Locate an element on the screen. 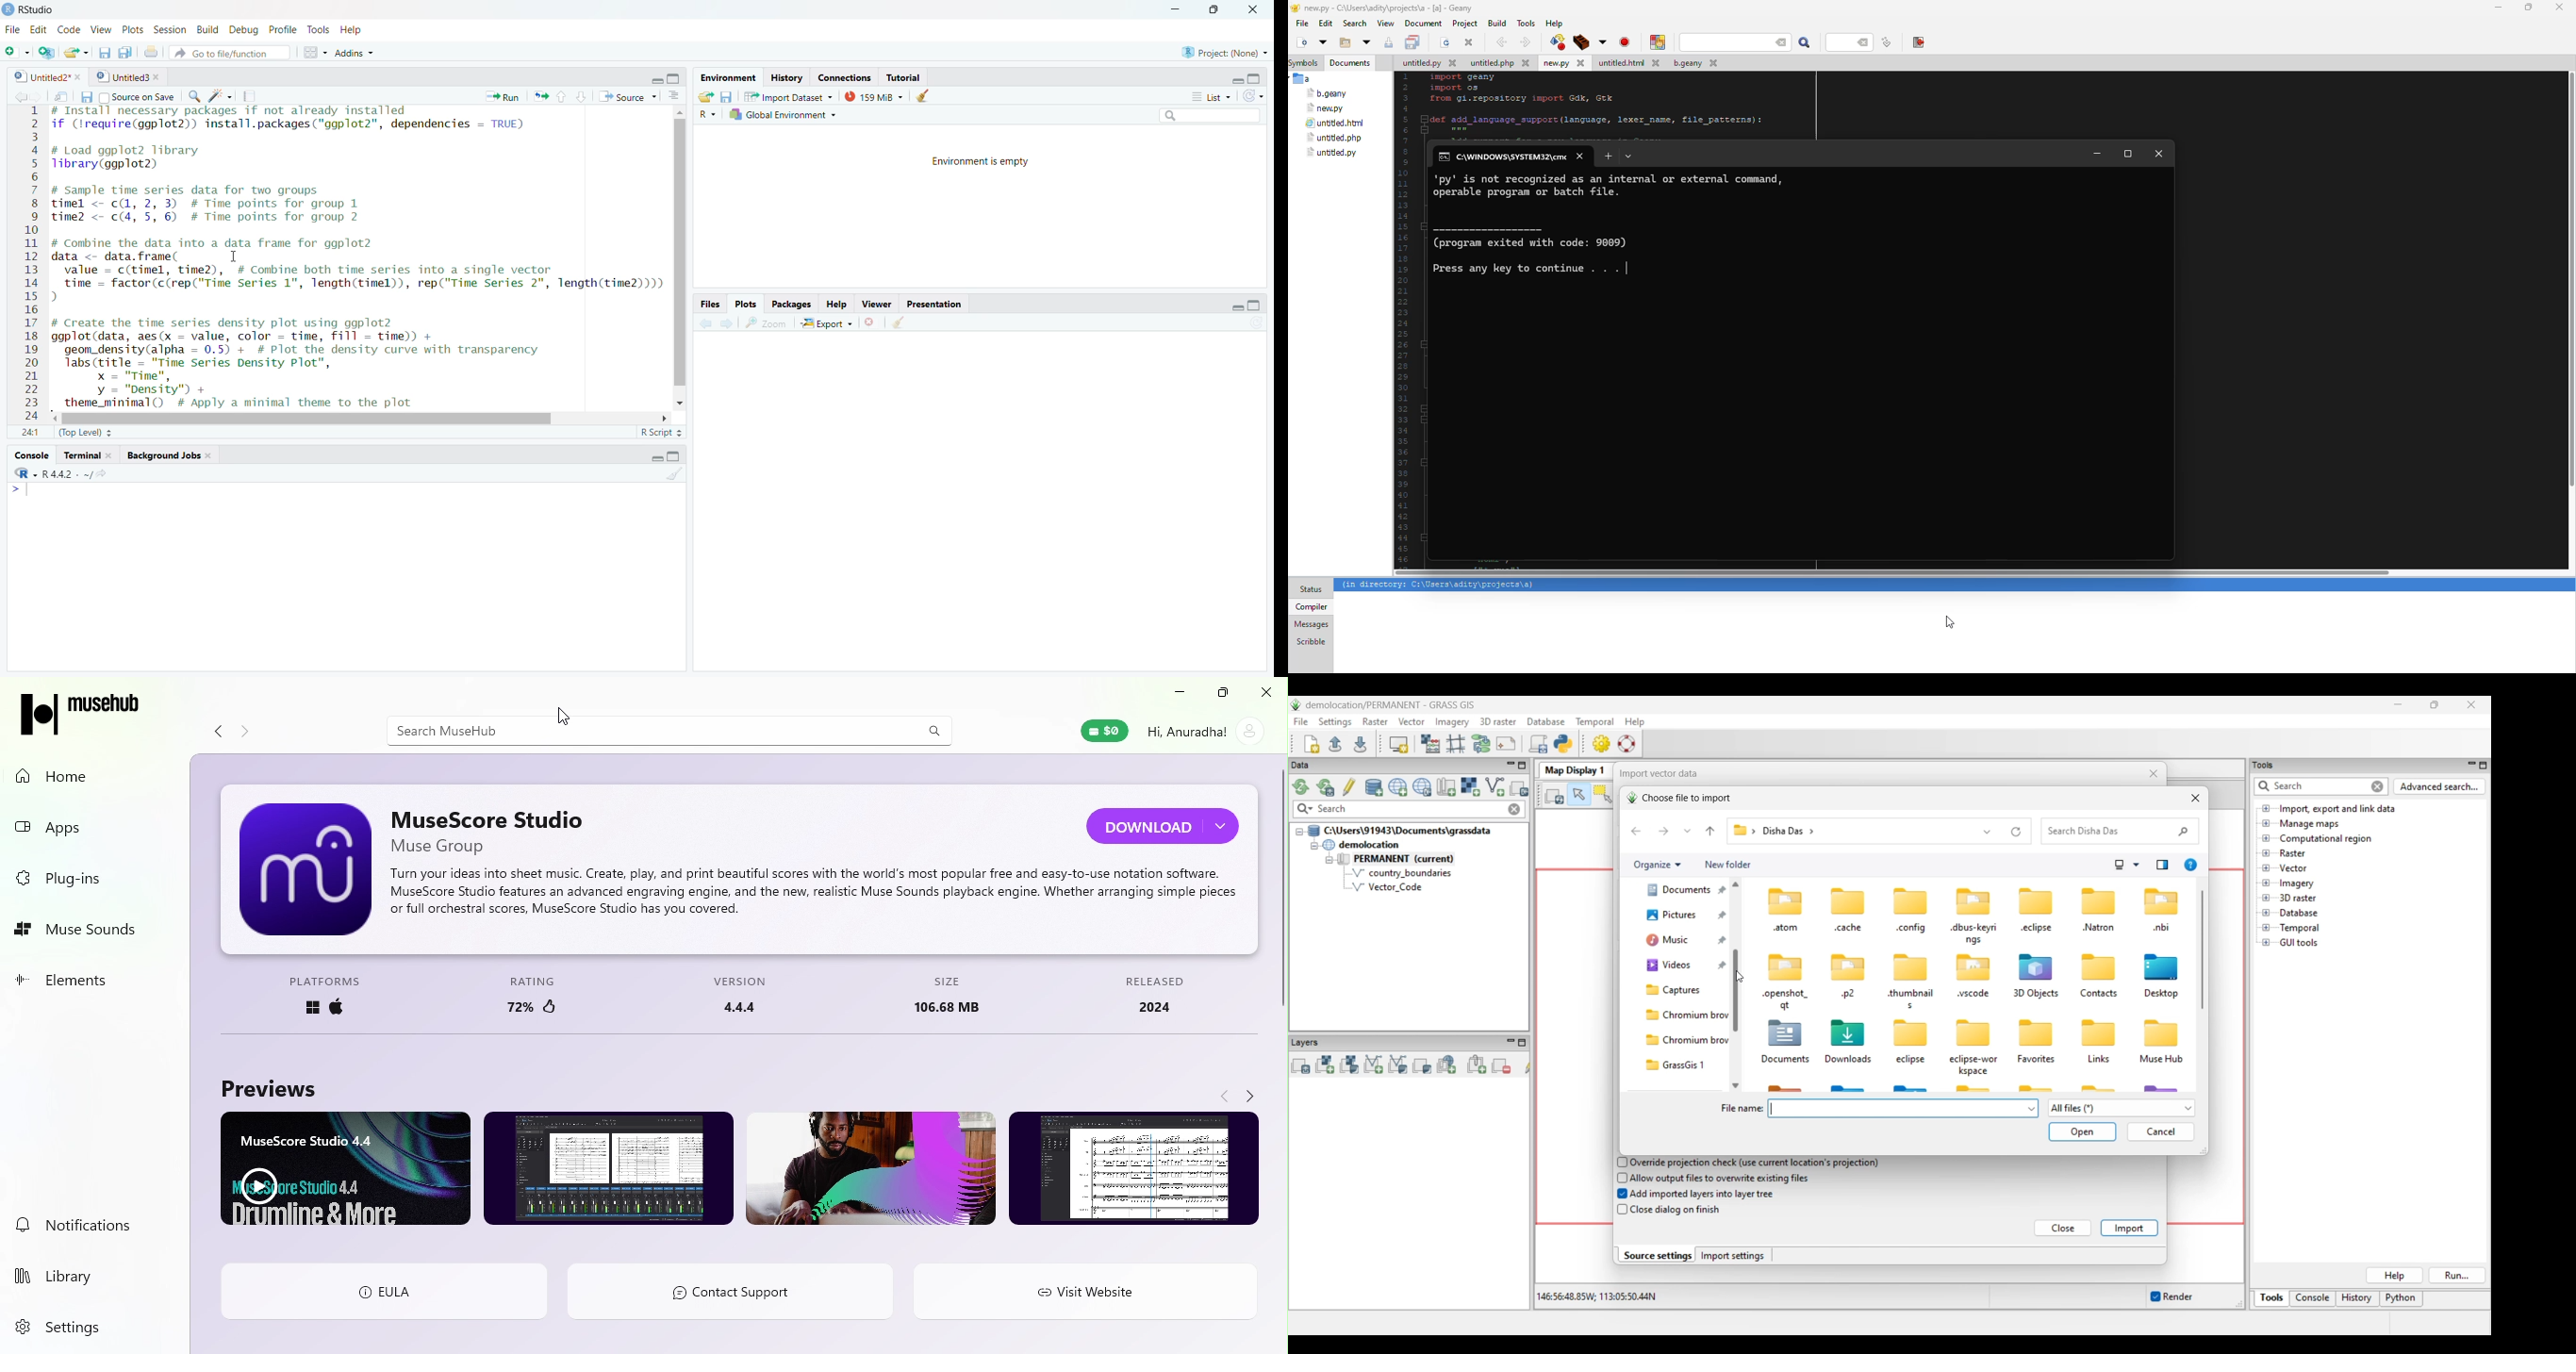 The height and width of the screenshot is (1372, 2576). Save is located at coordinates (104, 52).